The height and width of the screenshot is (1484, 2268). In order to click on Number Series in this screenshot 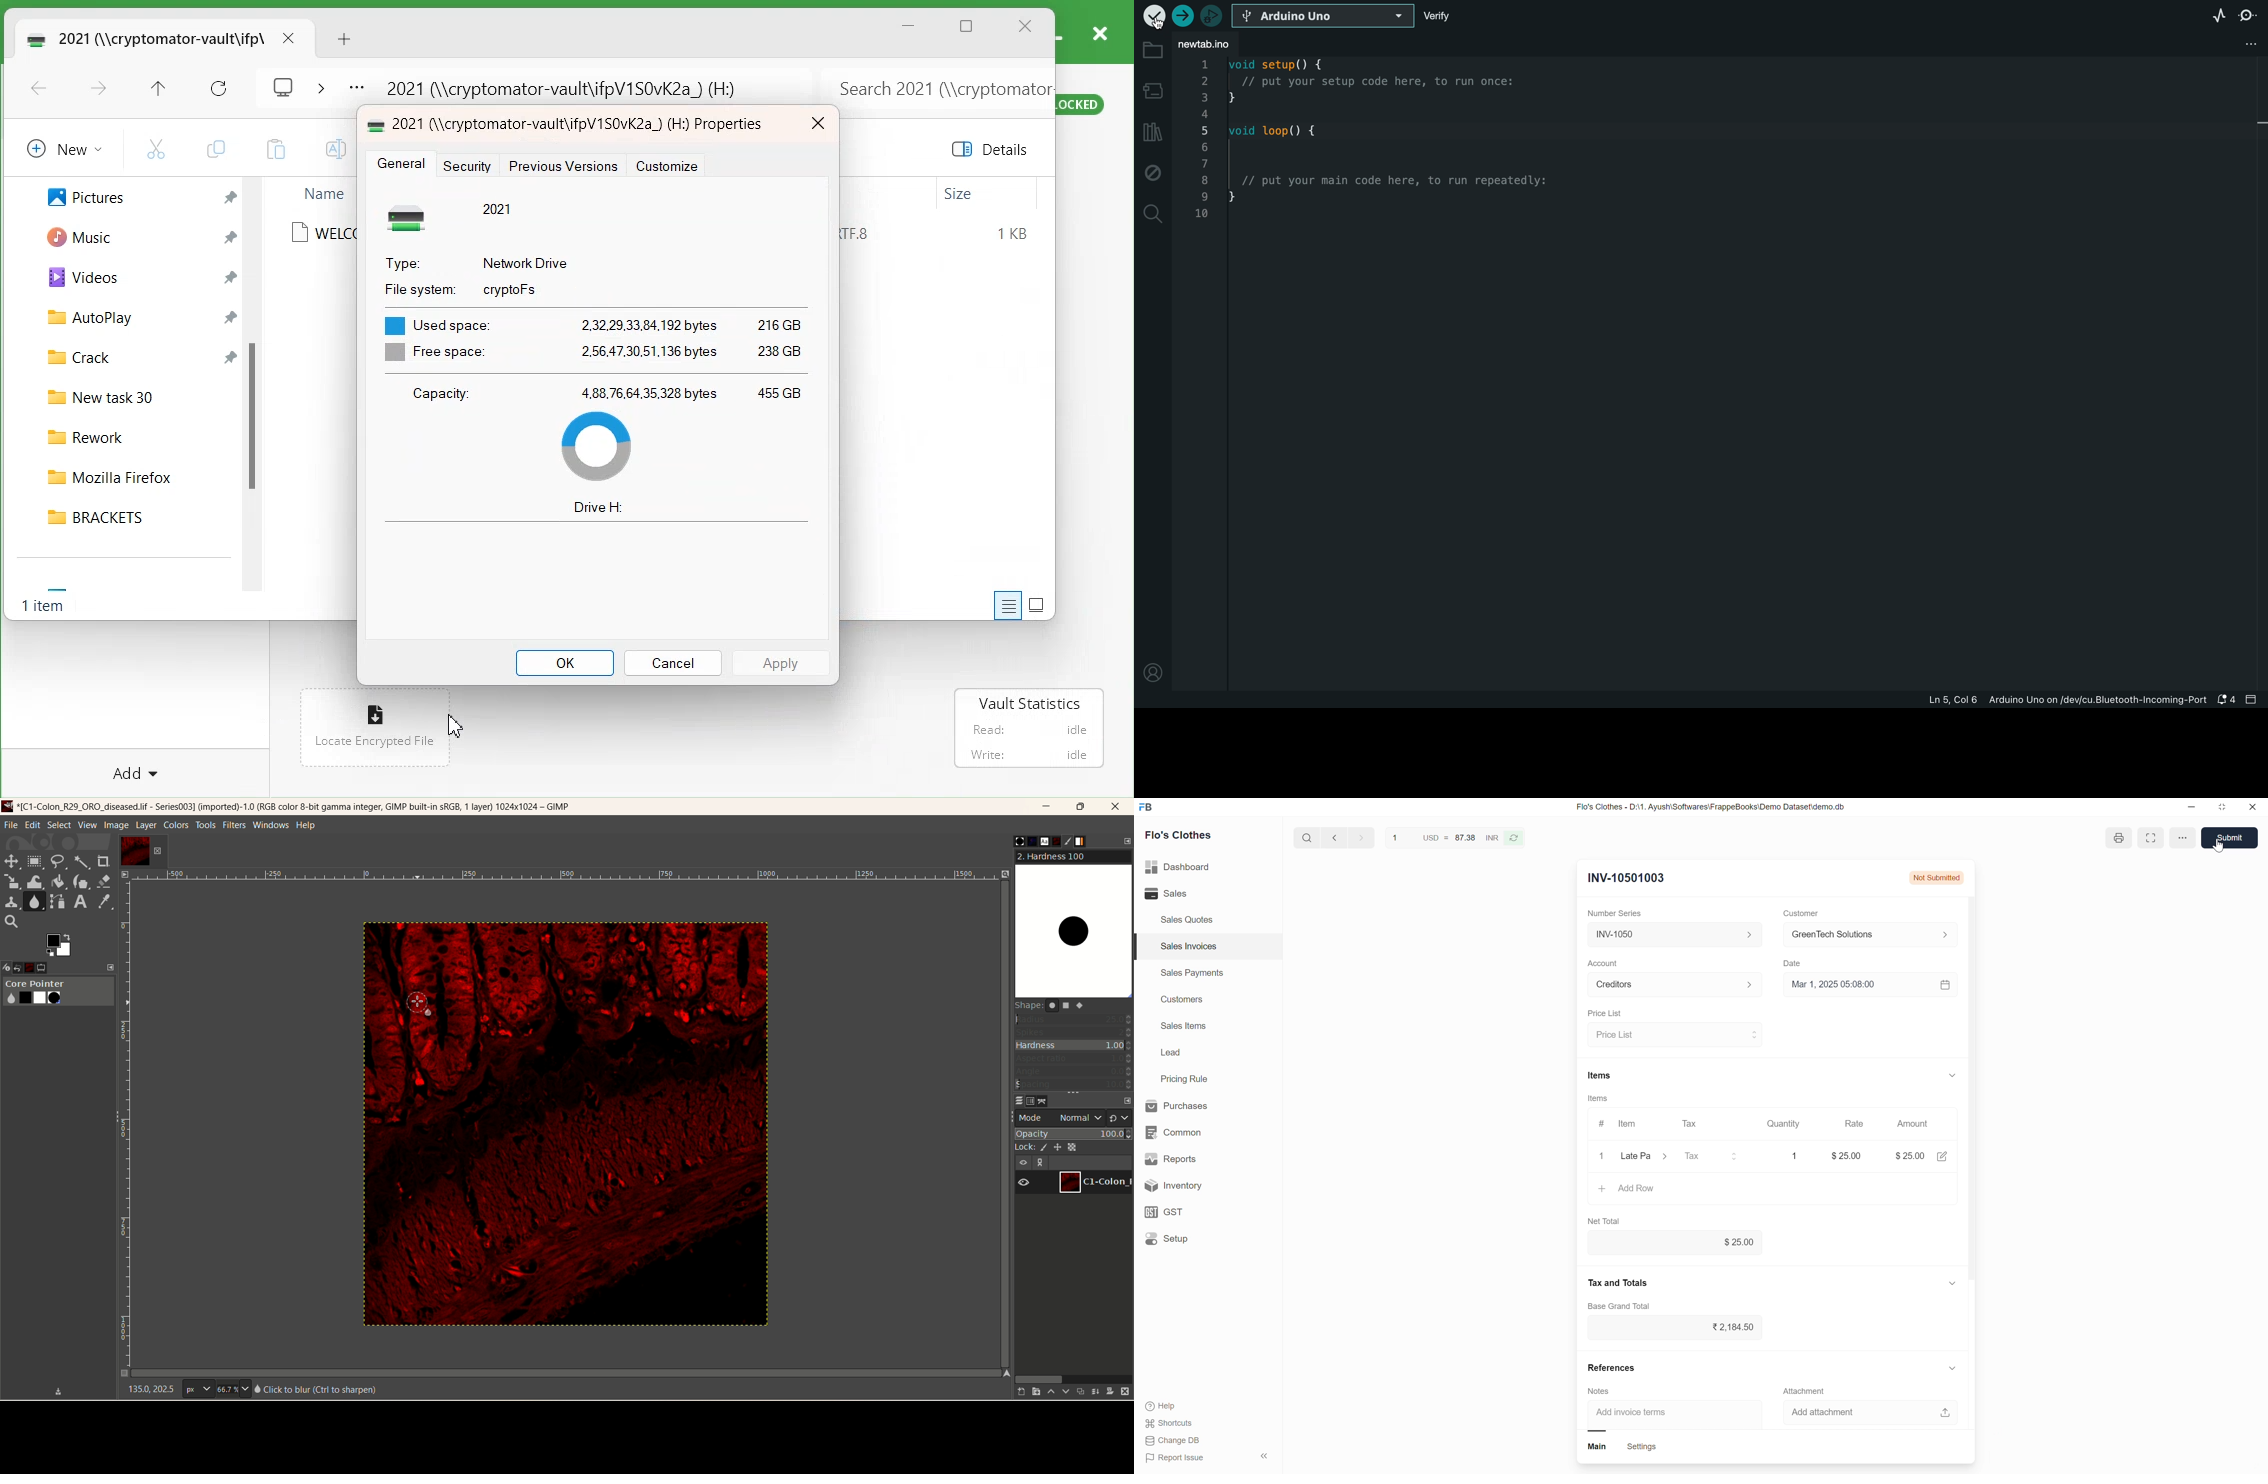, I will do `click(1616, 915)`.